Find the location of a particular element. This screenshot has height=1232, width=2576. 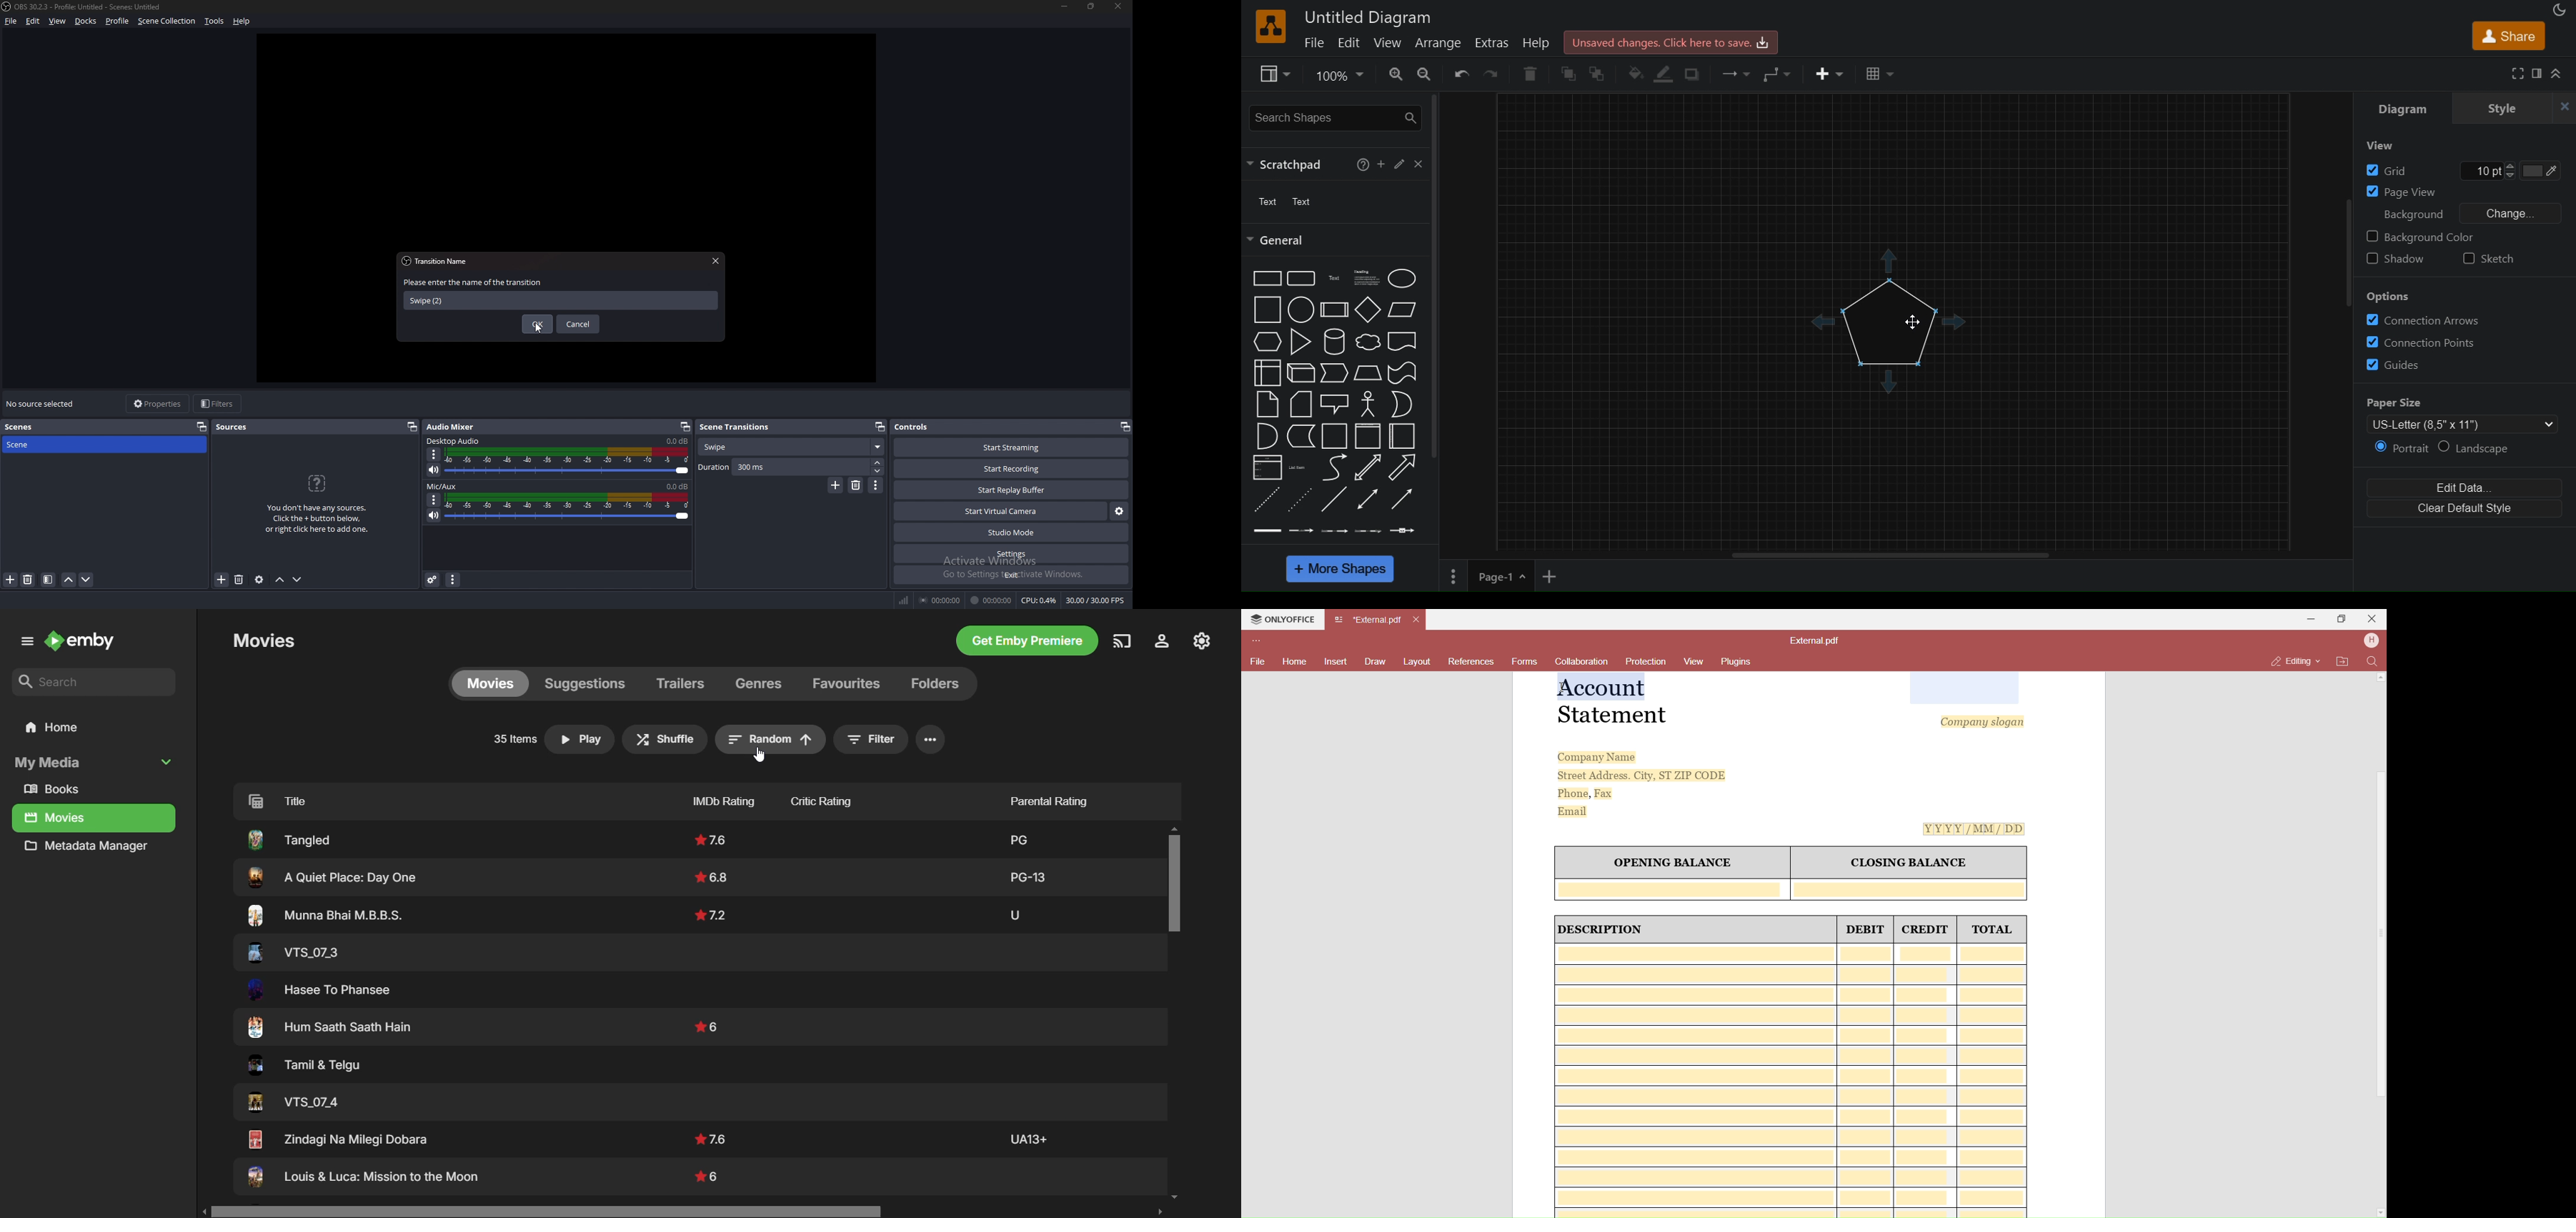

audio mixer is located at coordinates (454, 427).